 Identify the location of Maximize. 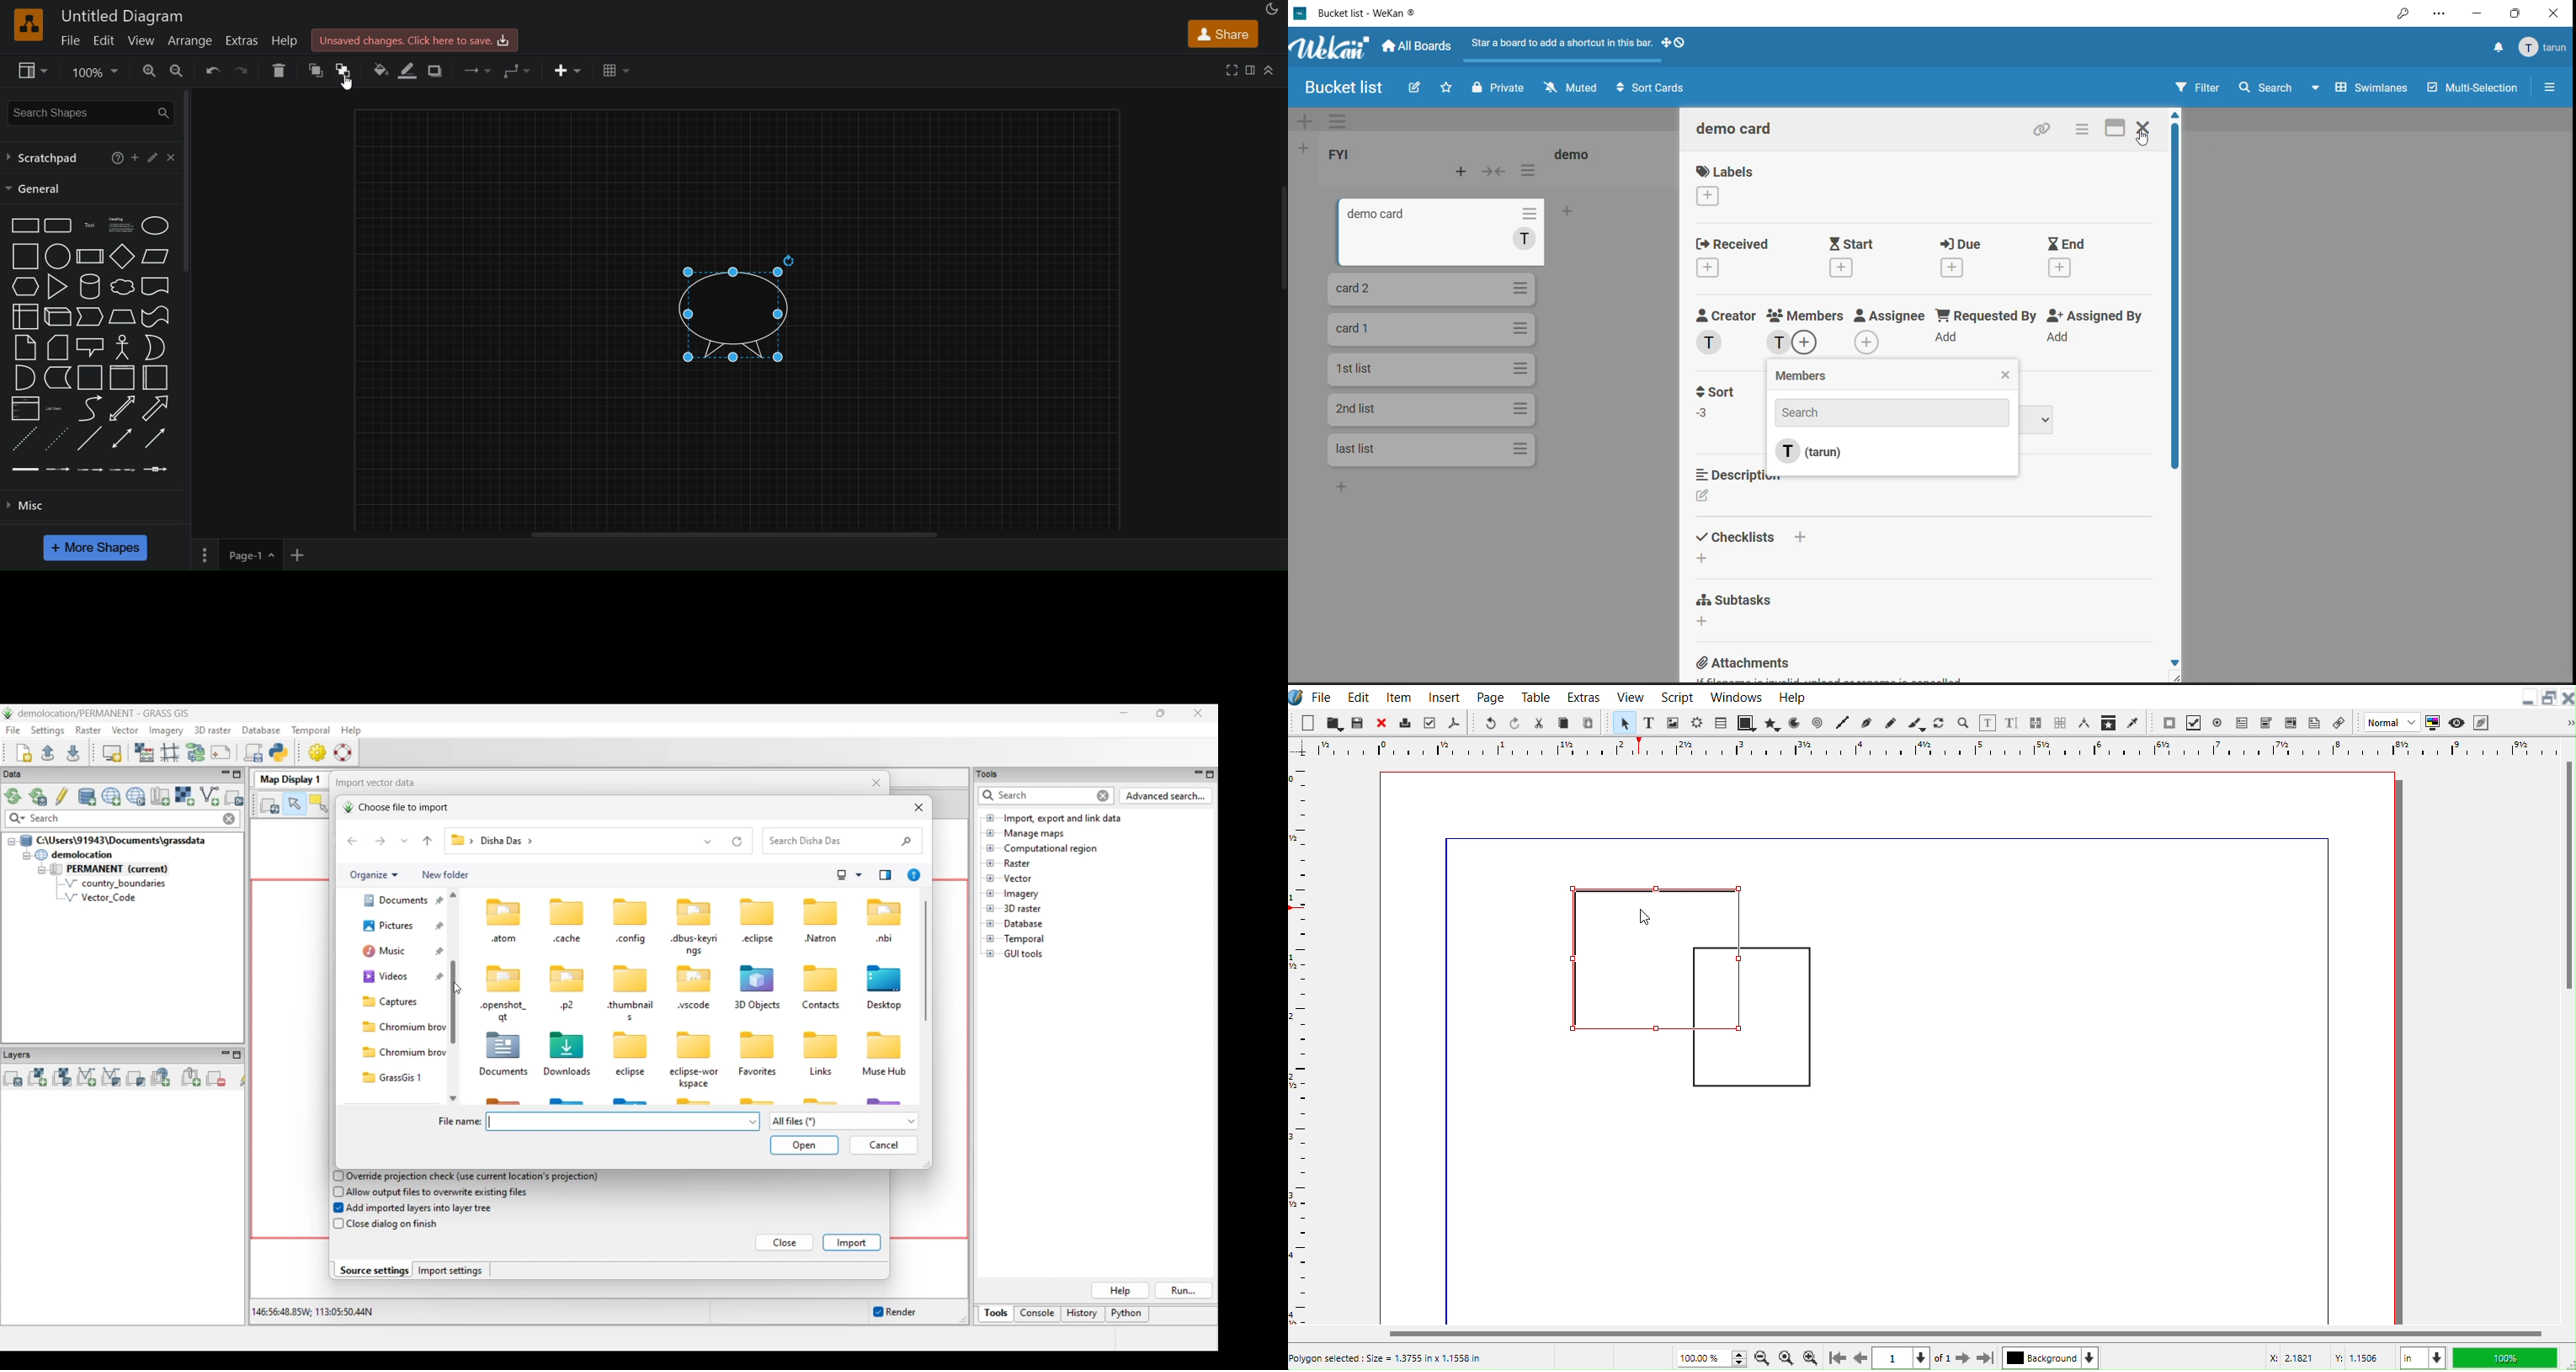
(2550, 698).